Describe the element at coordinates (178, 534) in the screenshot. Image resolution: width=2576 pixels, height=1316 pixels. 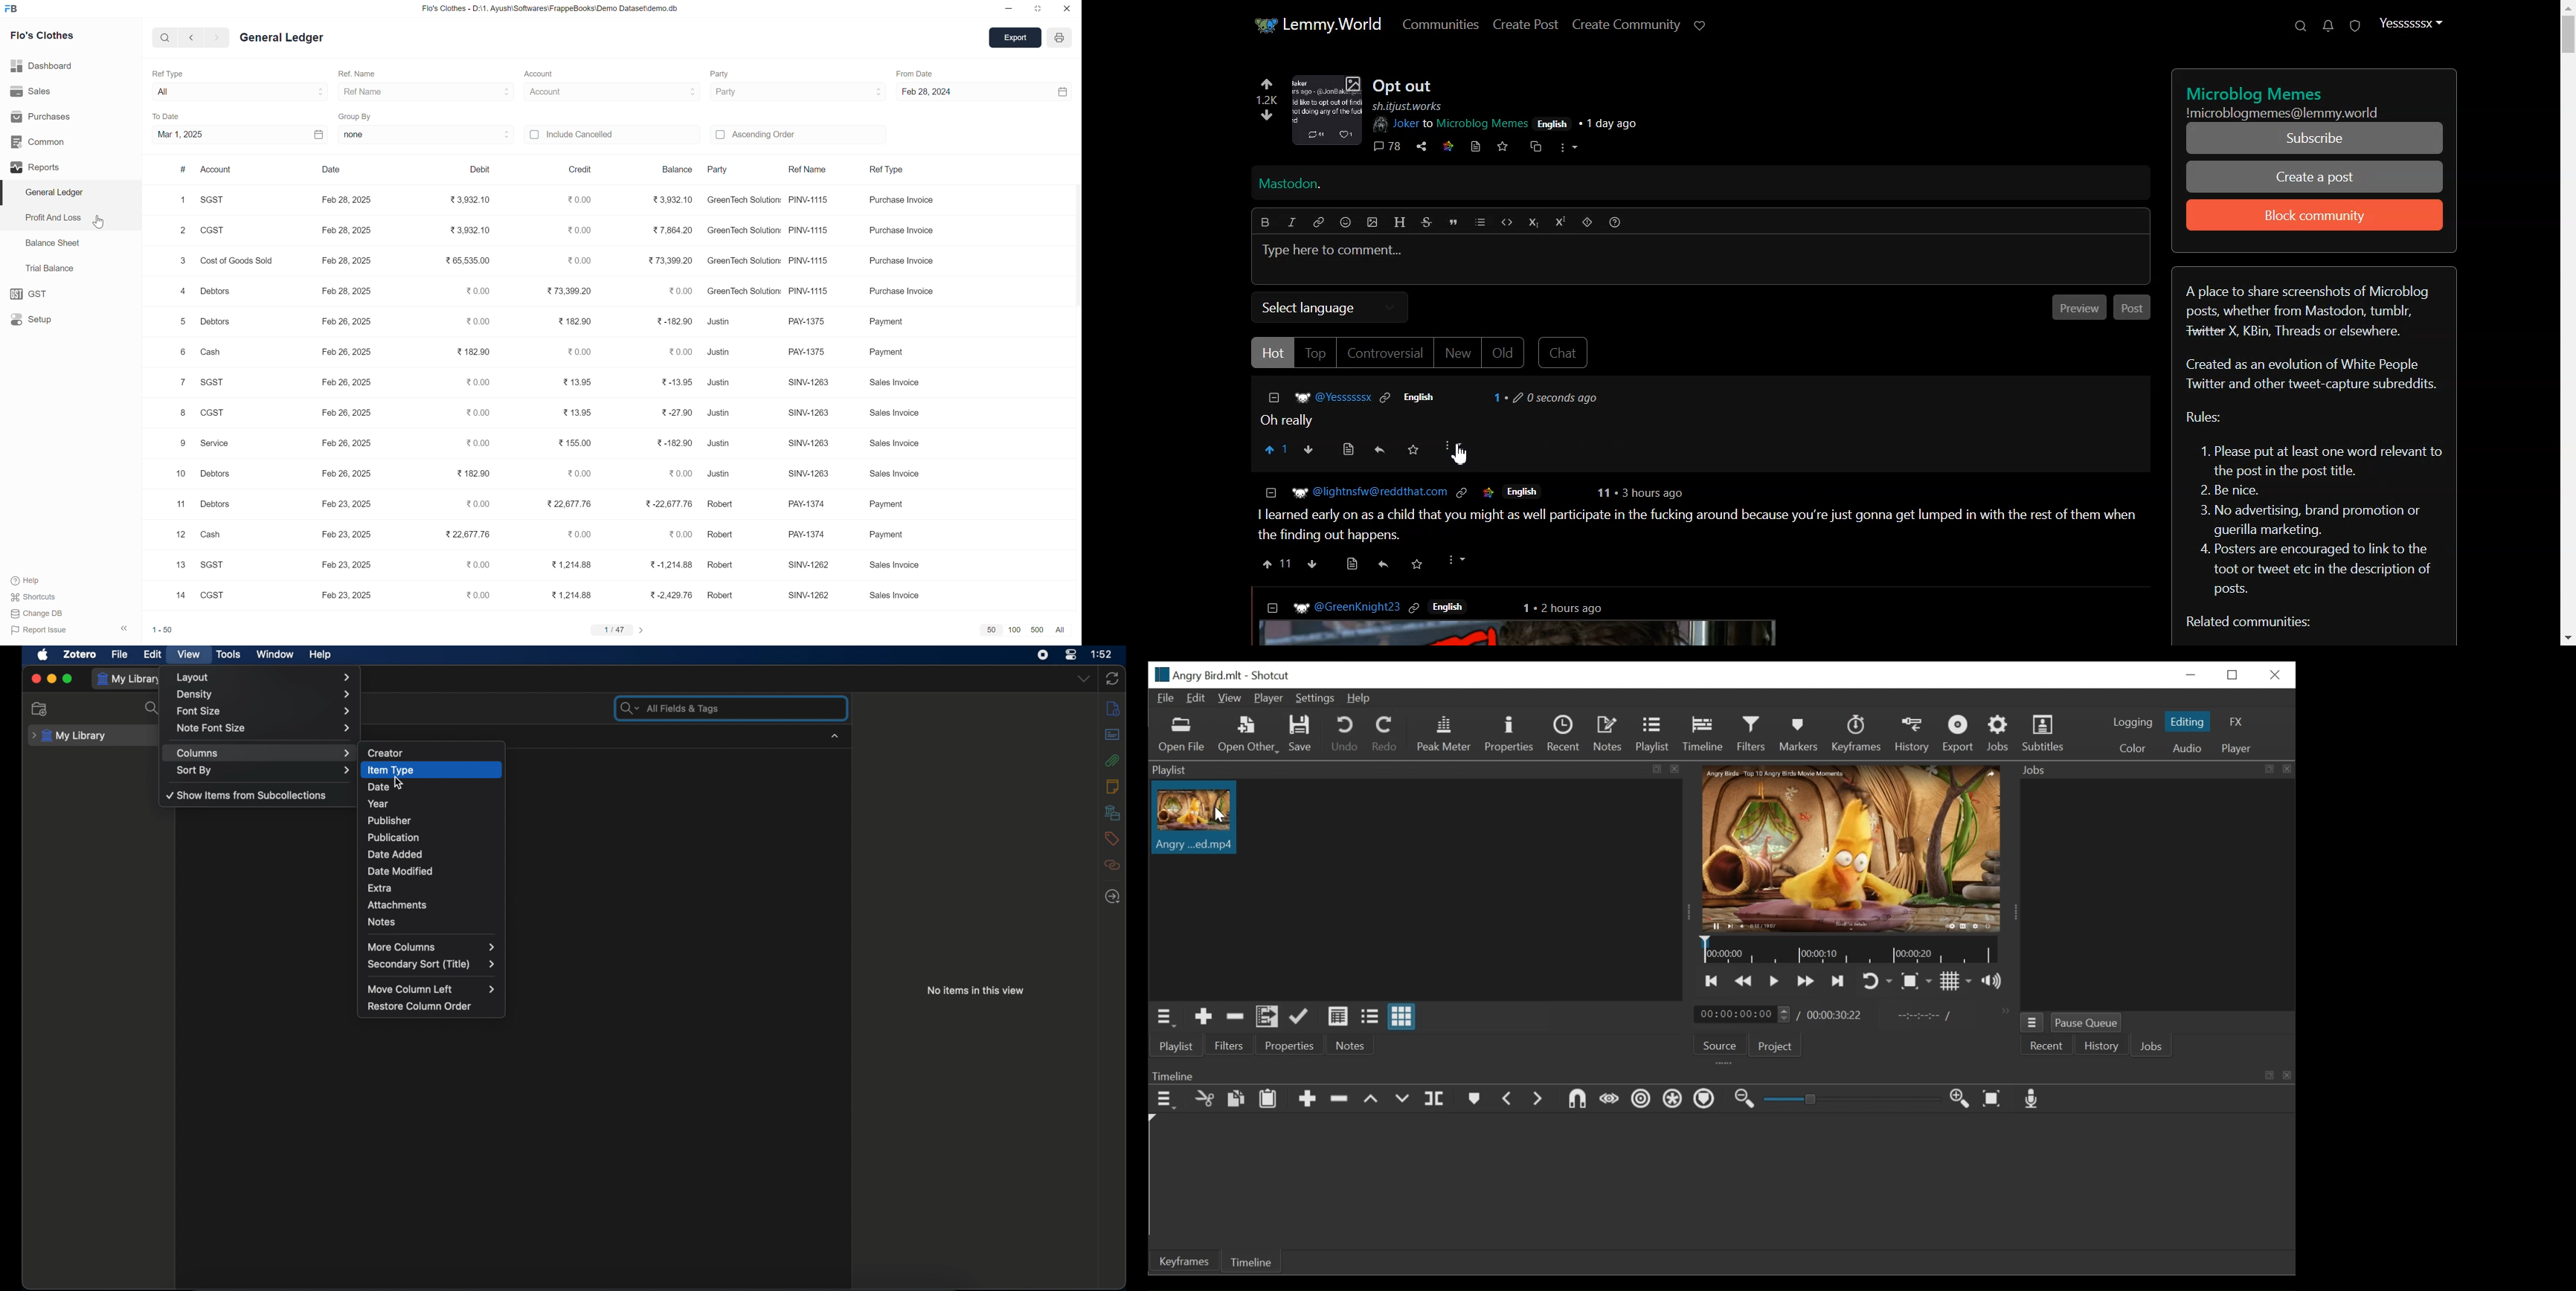
I see `12` at that location.